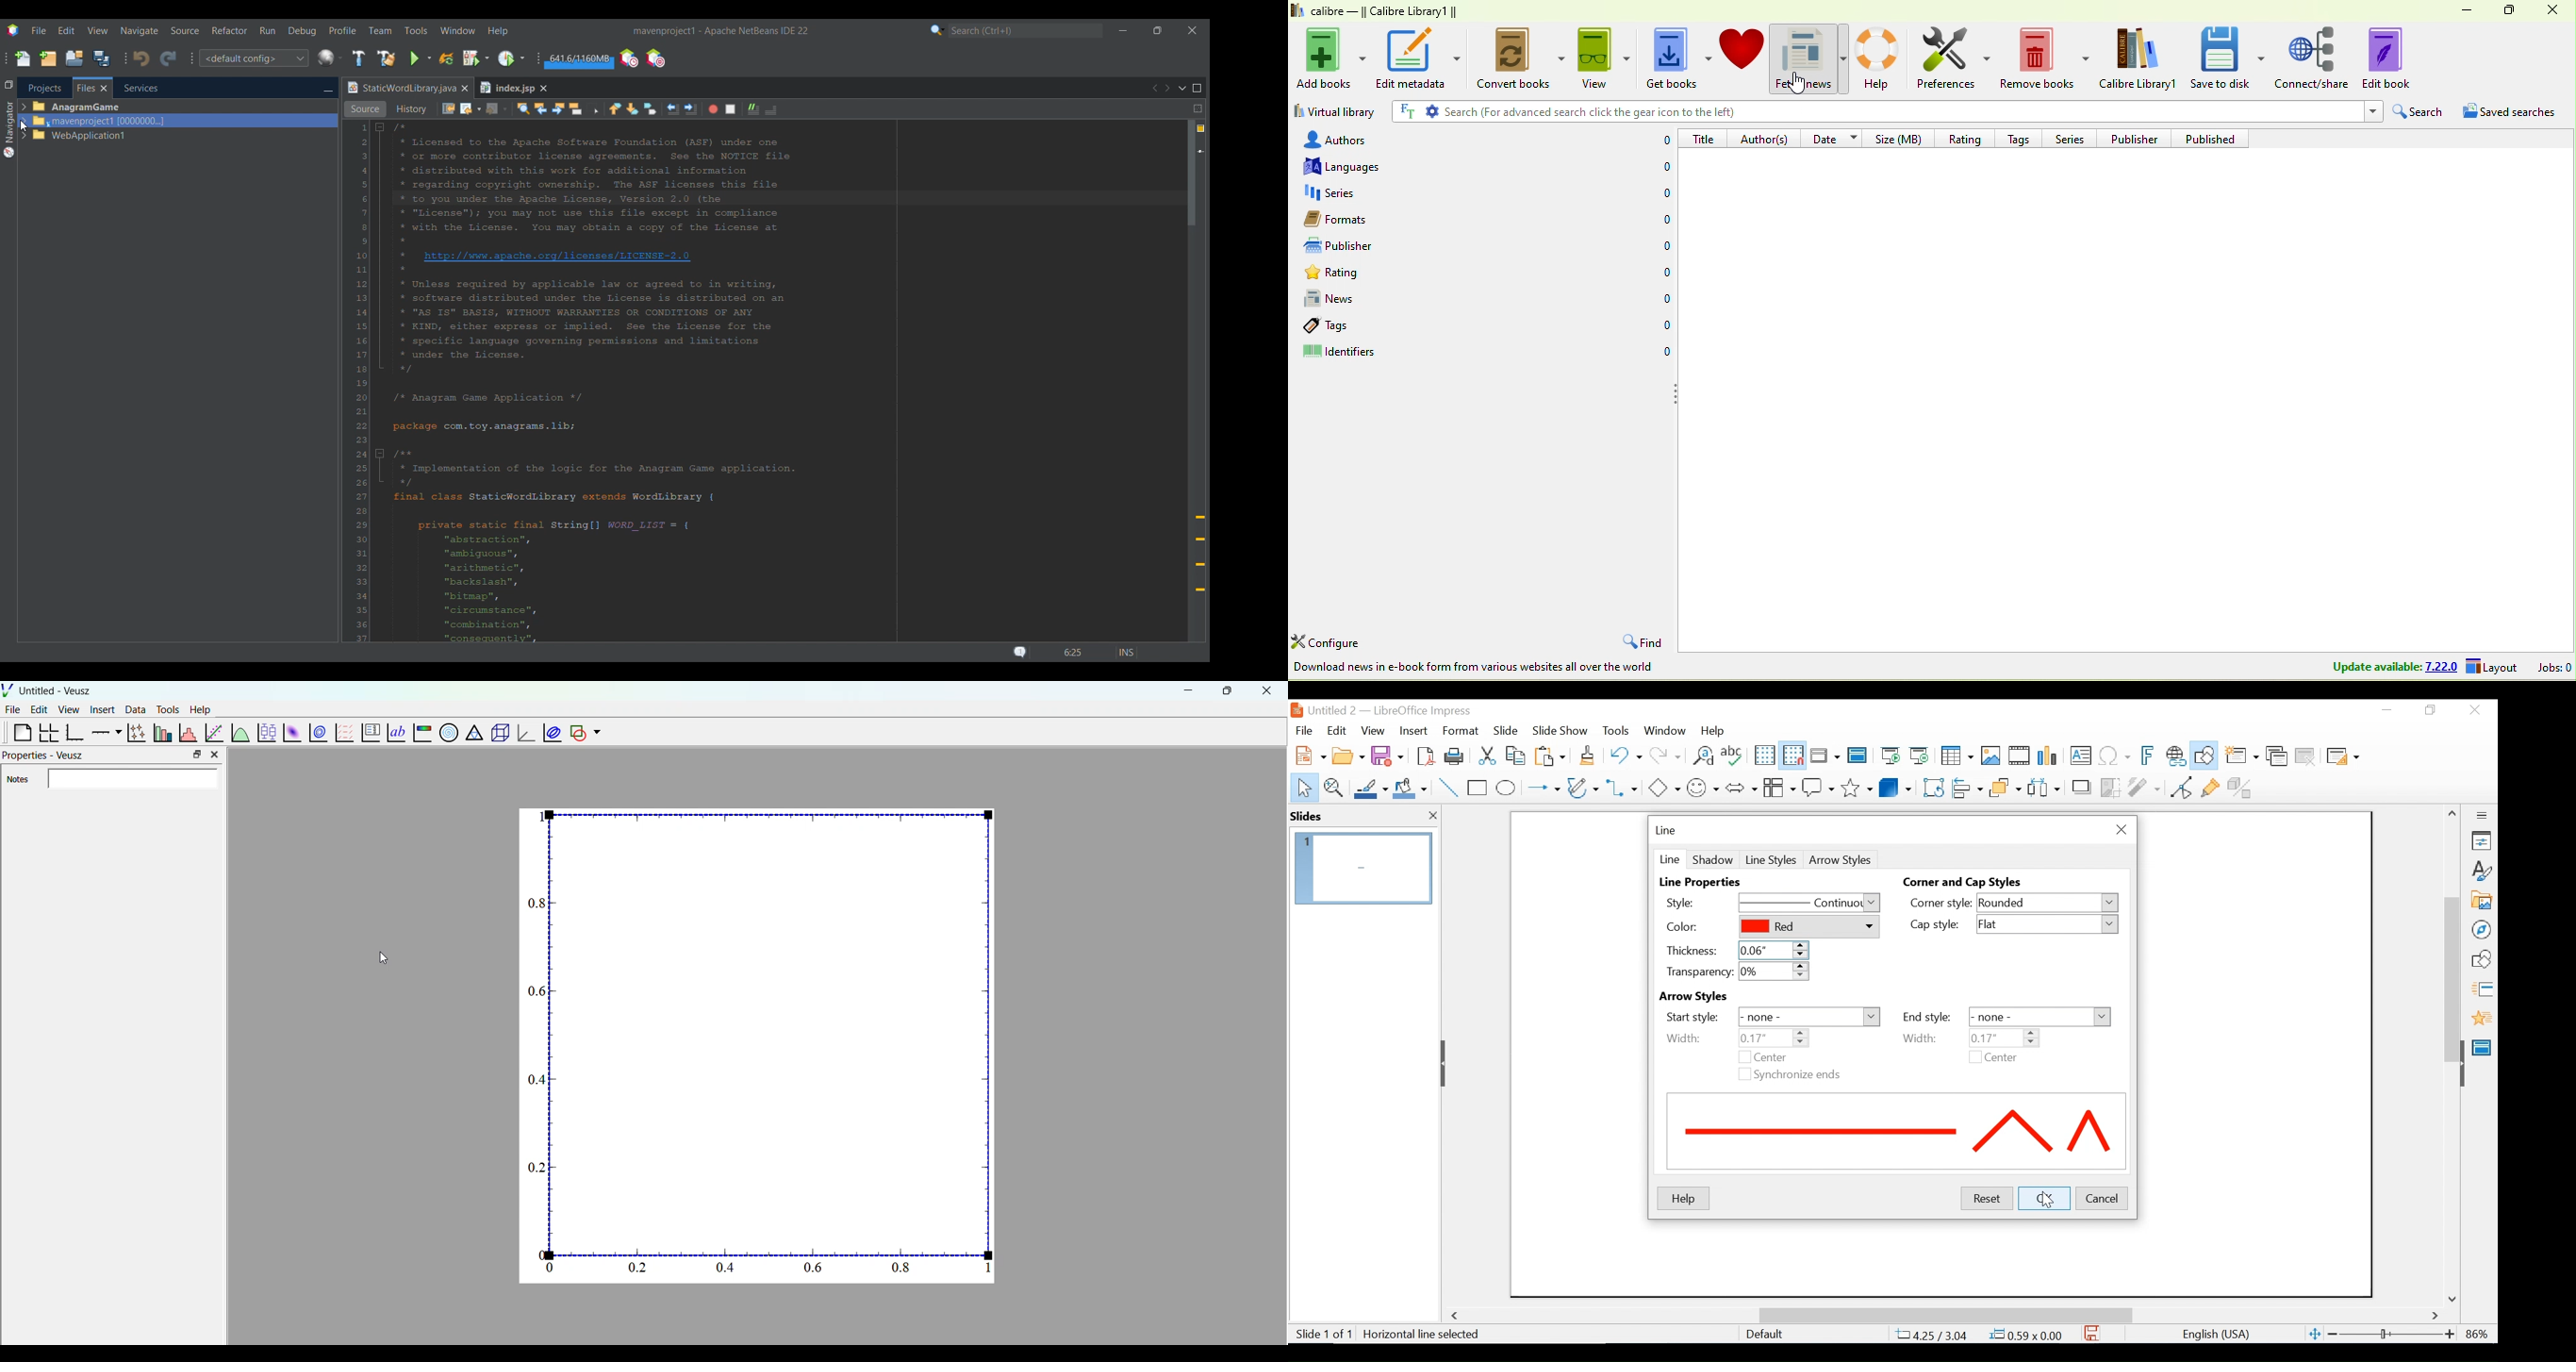 This screenshot has height=1372, width=2576. I want to click on Line menu, so click(1667, 830).